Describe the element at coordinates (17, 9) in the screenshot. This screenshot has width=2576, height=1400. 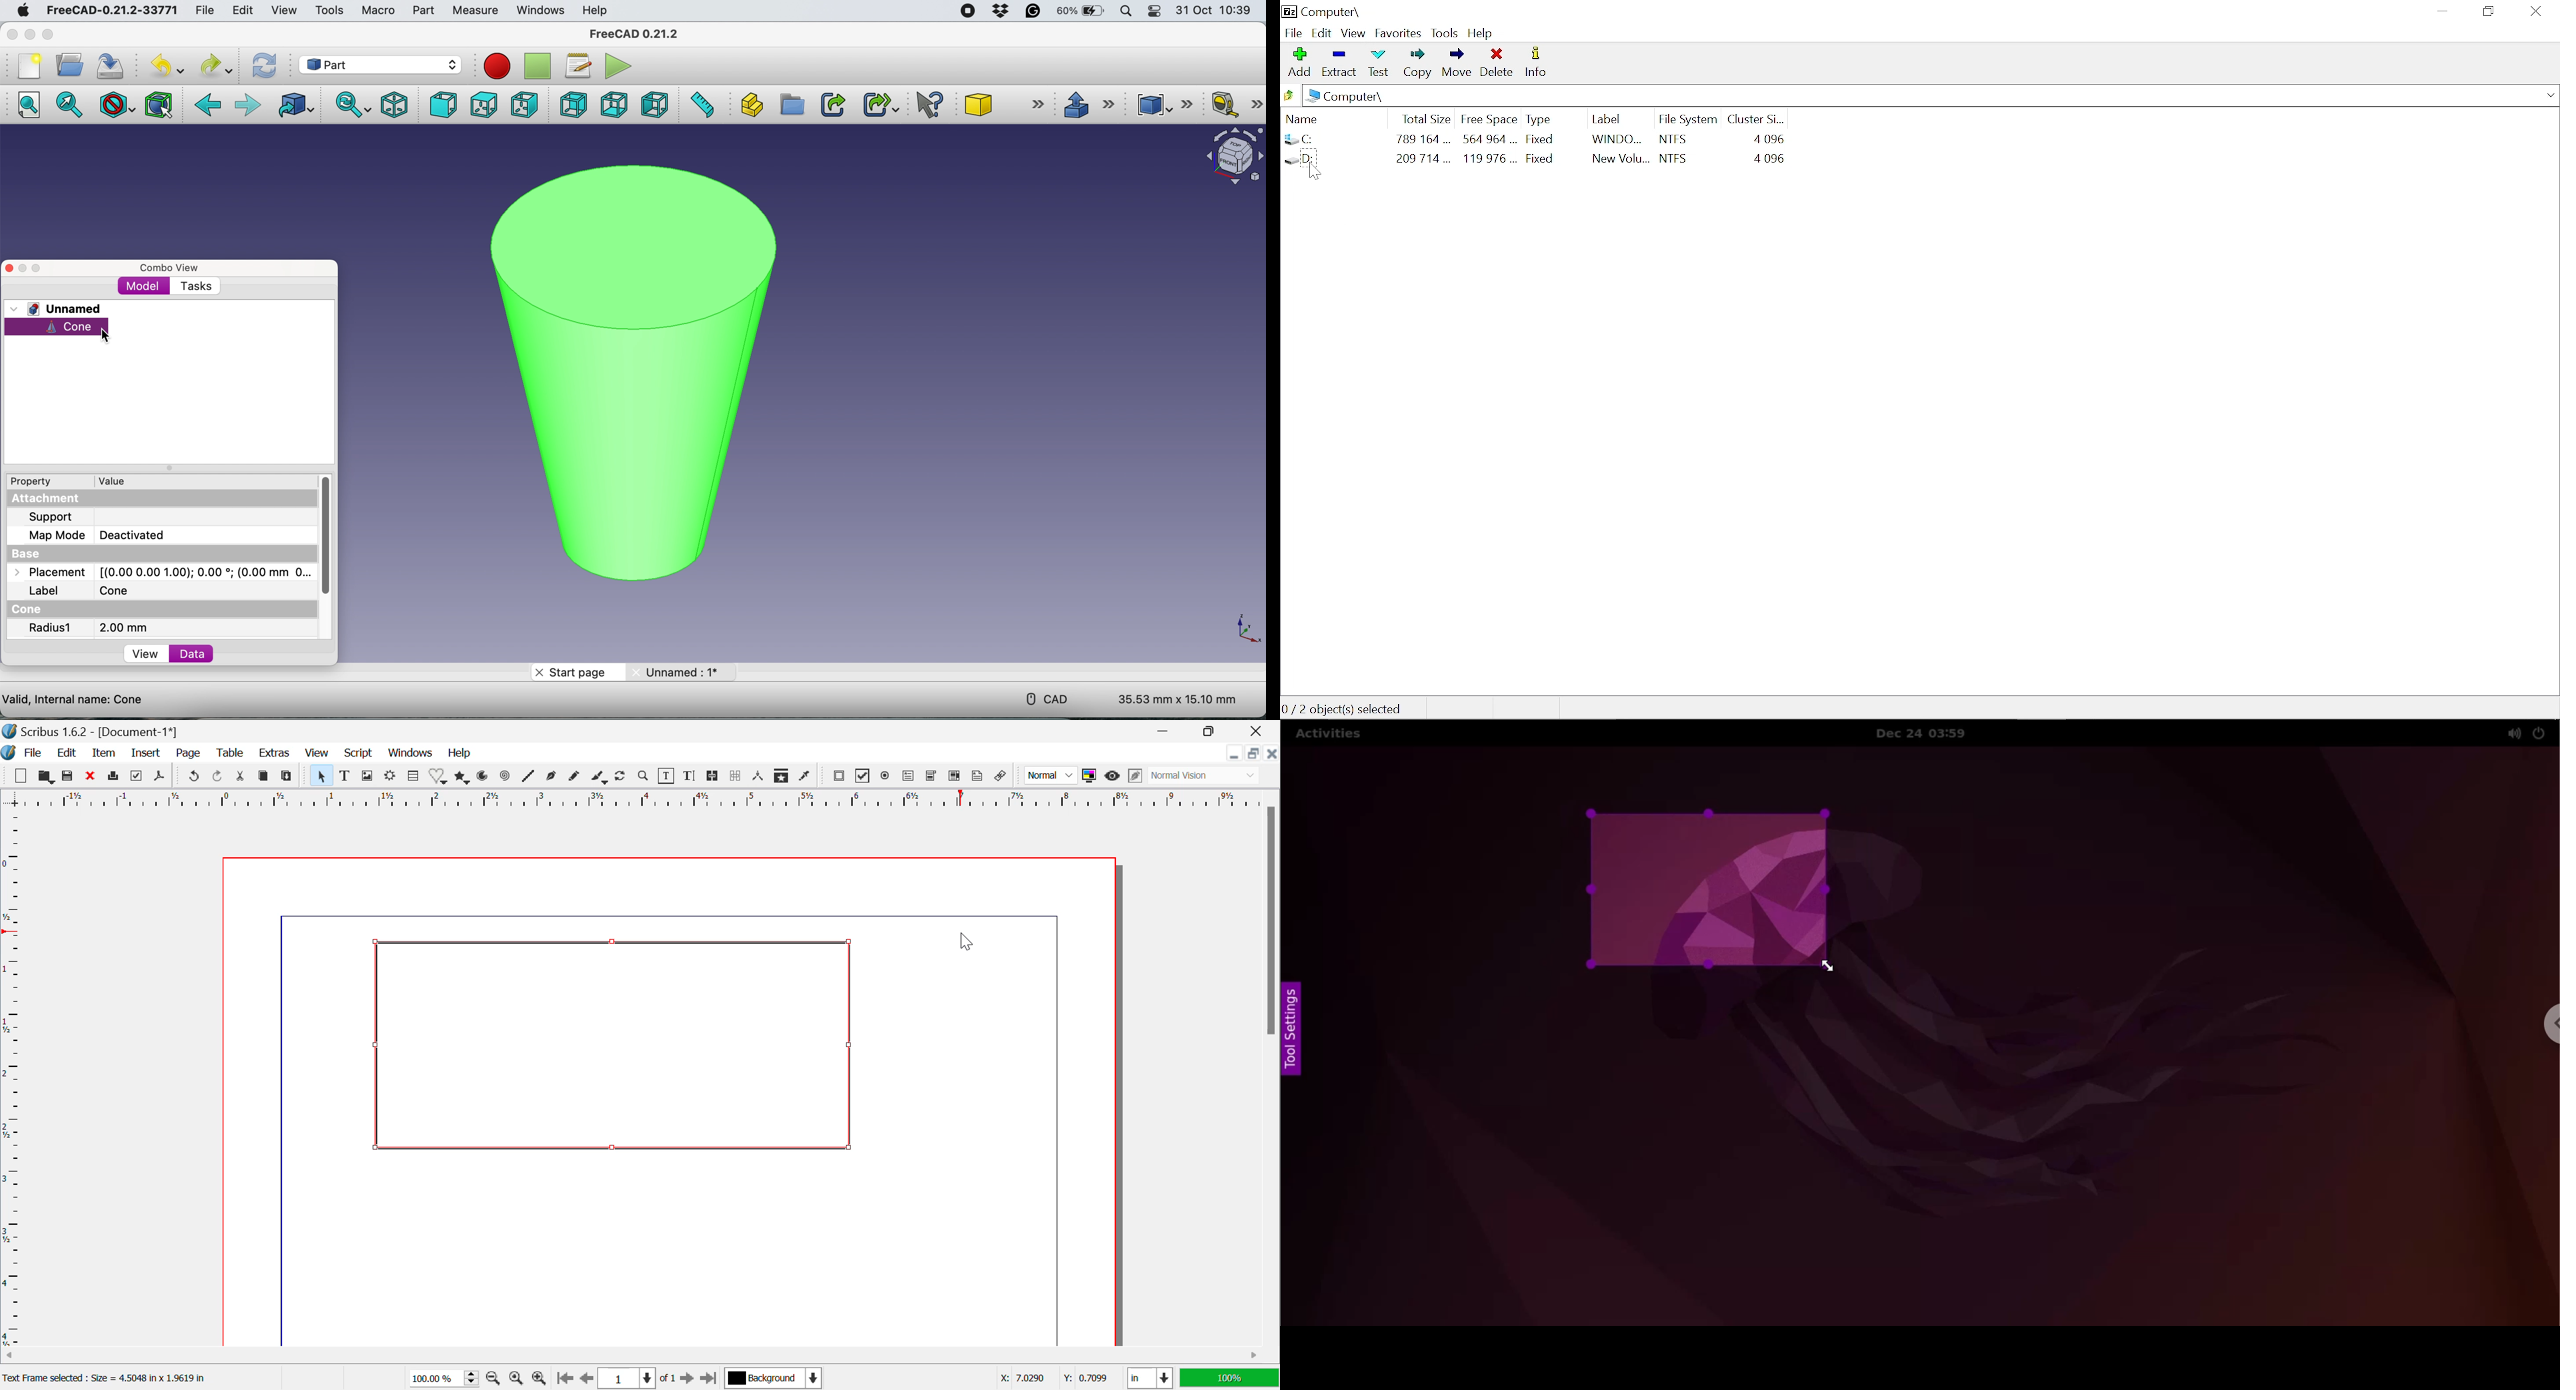
I see `system logo` at that location.